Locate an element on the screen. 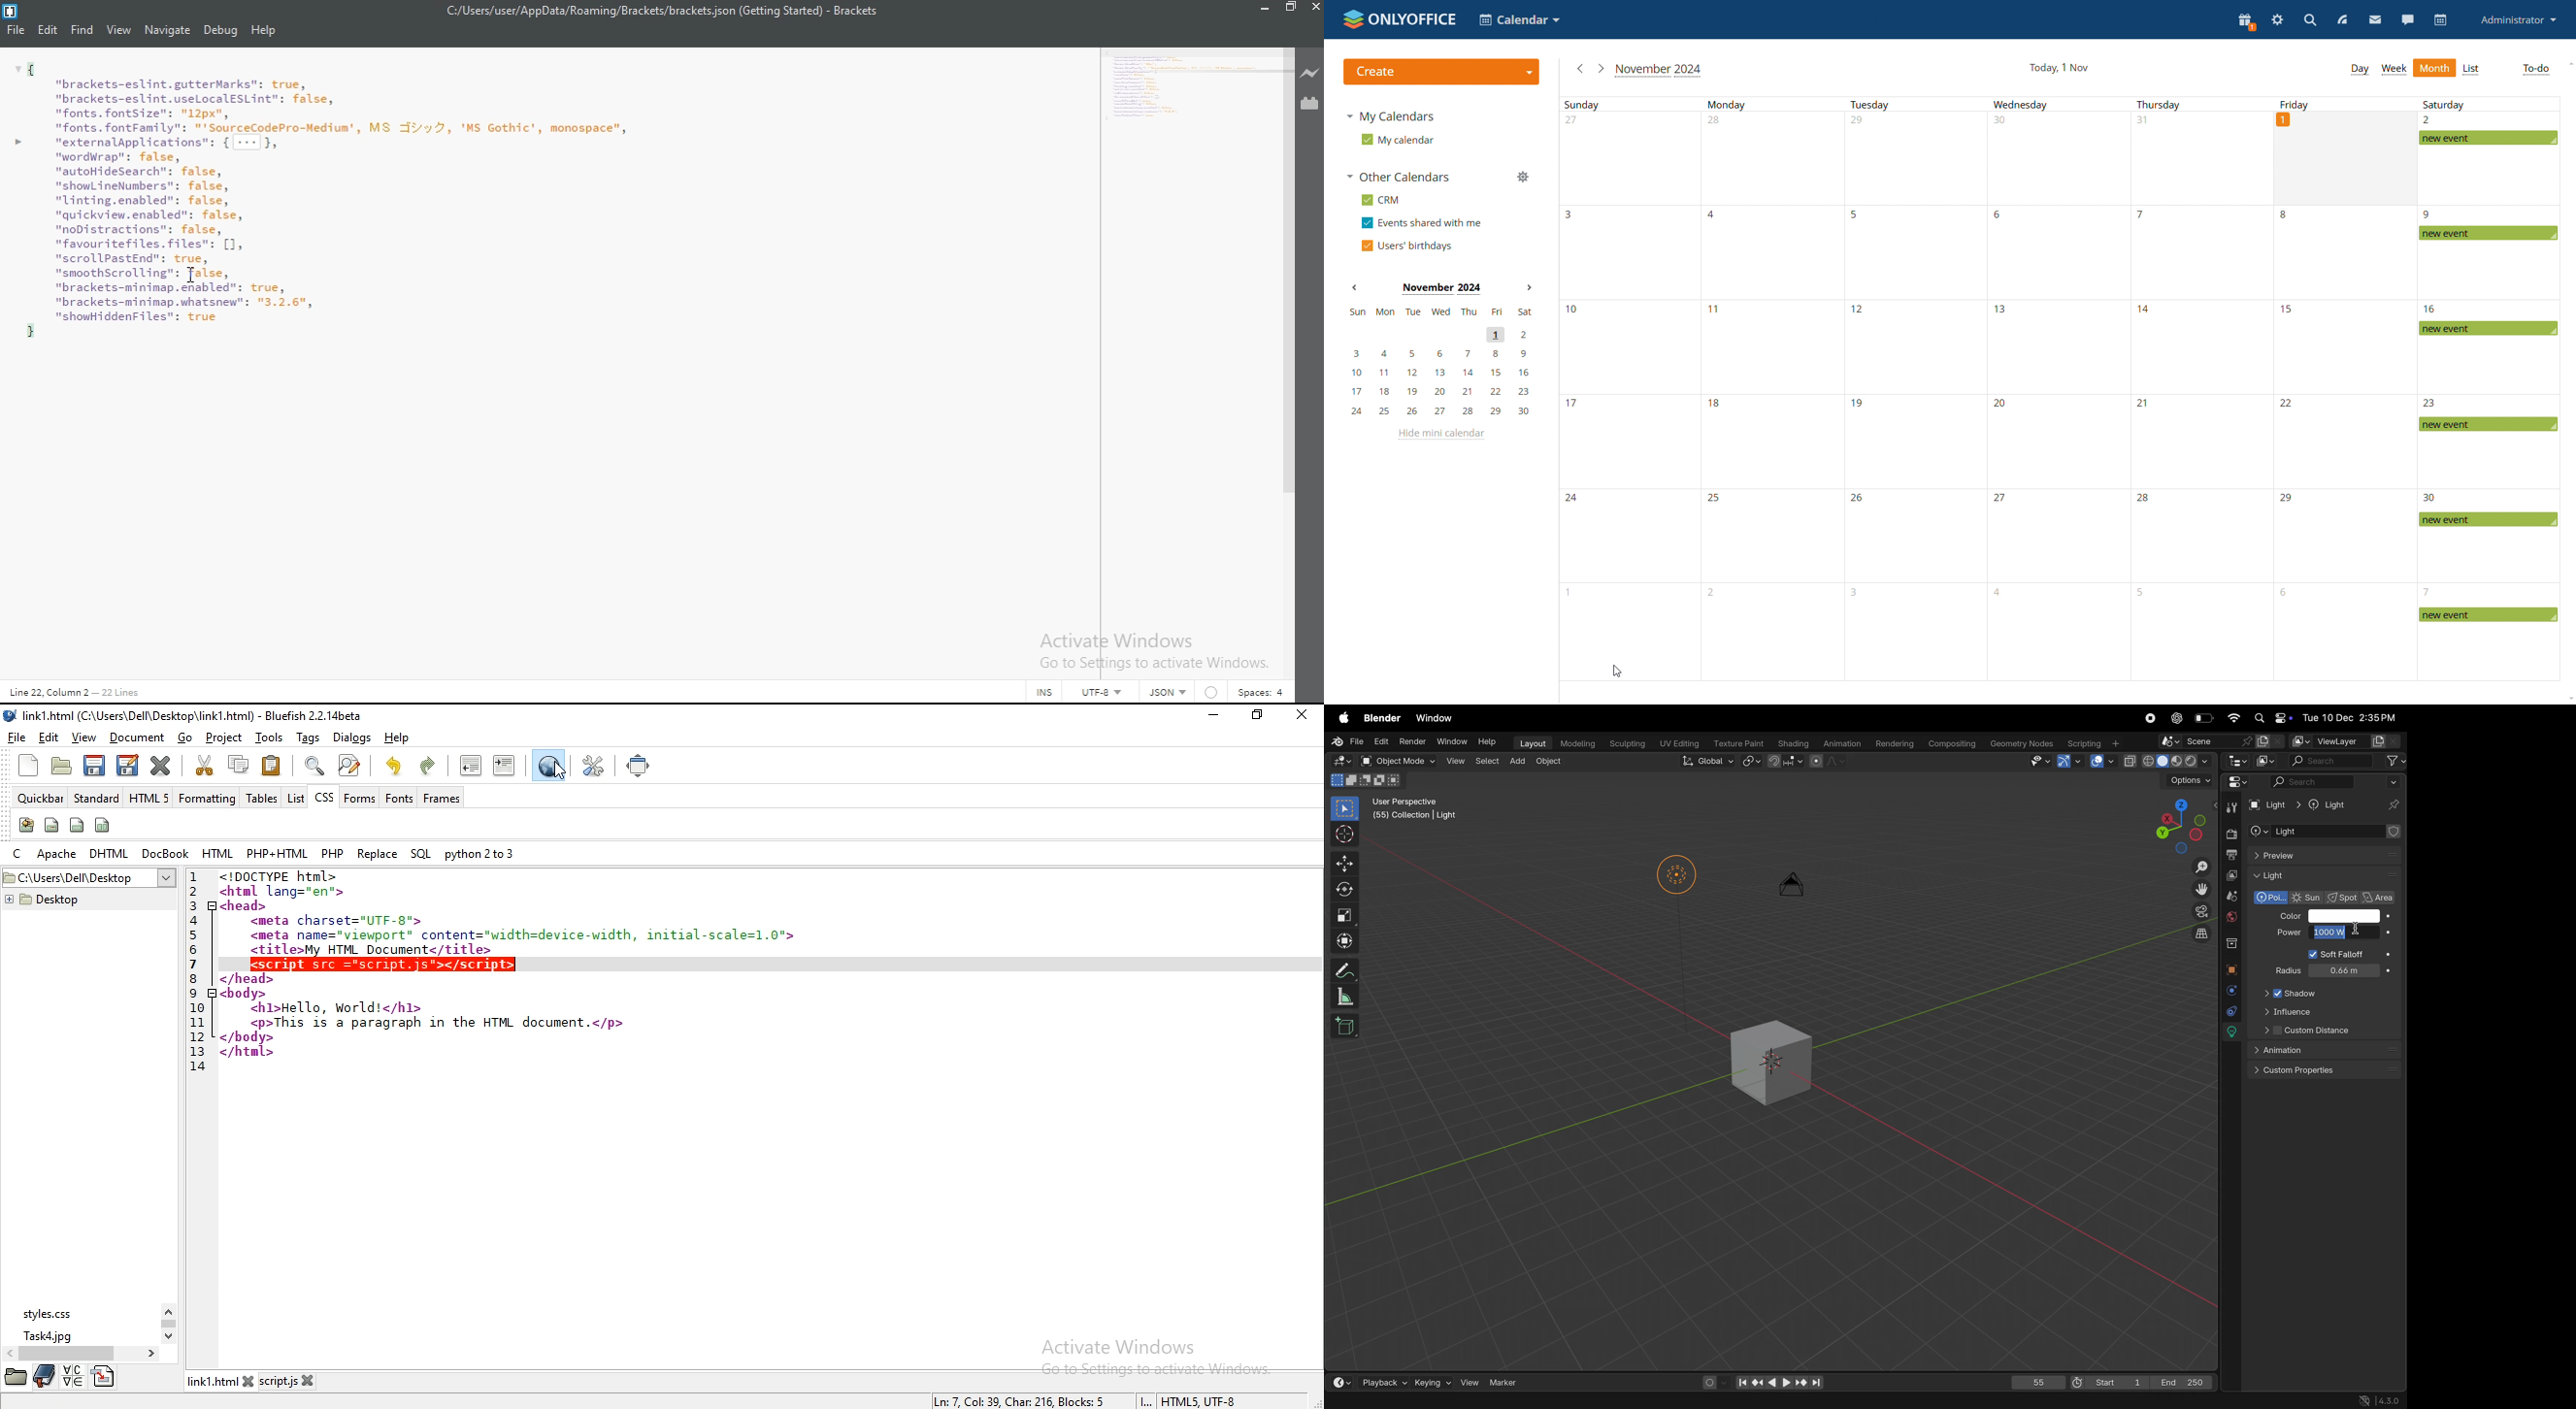  Line is located at coordinates (125, 692).